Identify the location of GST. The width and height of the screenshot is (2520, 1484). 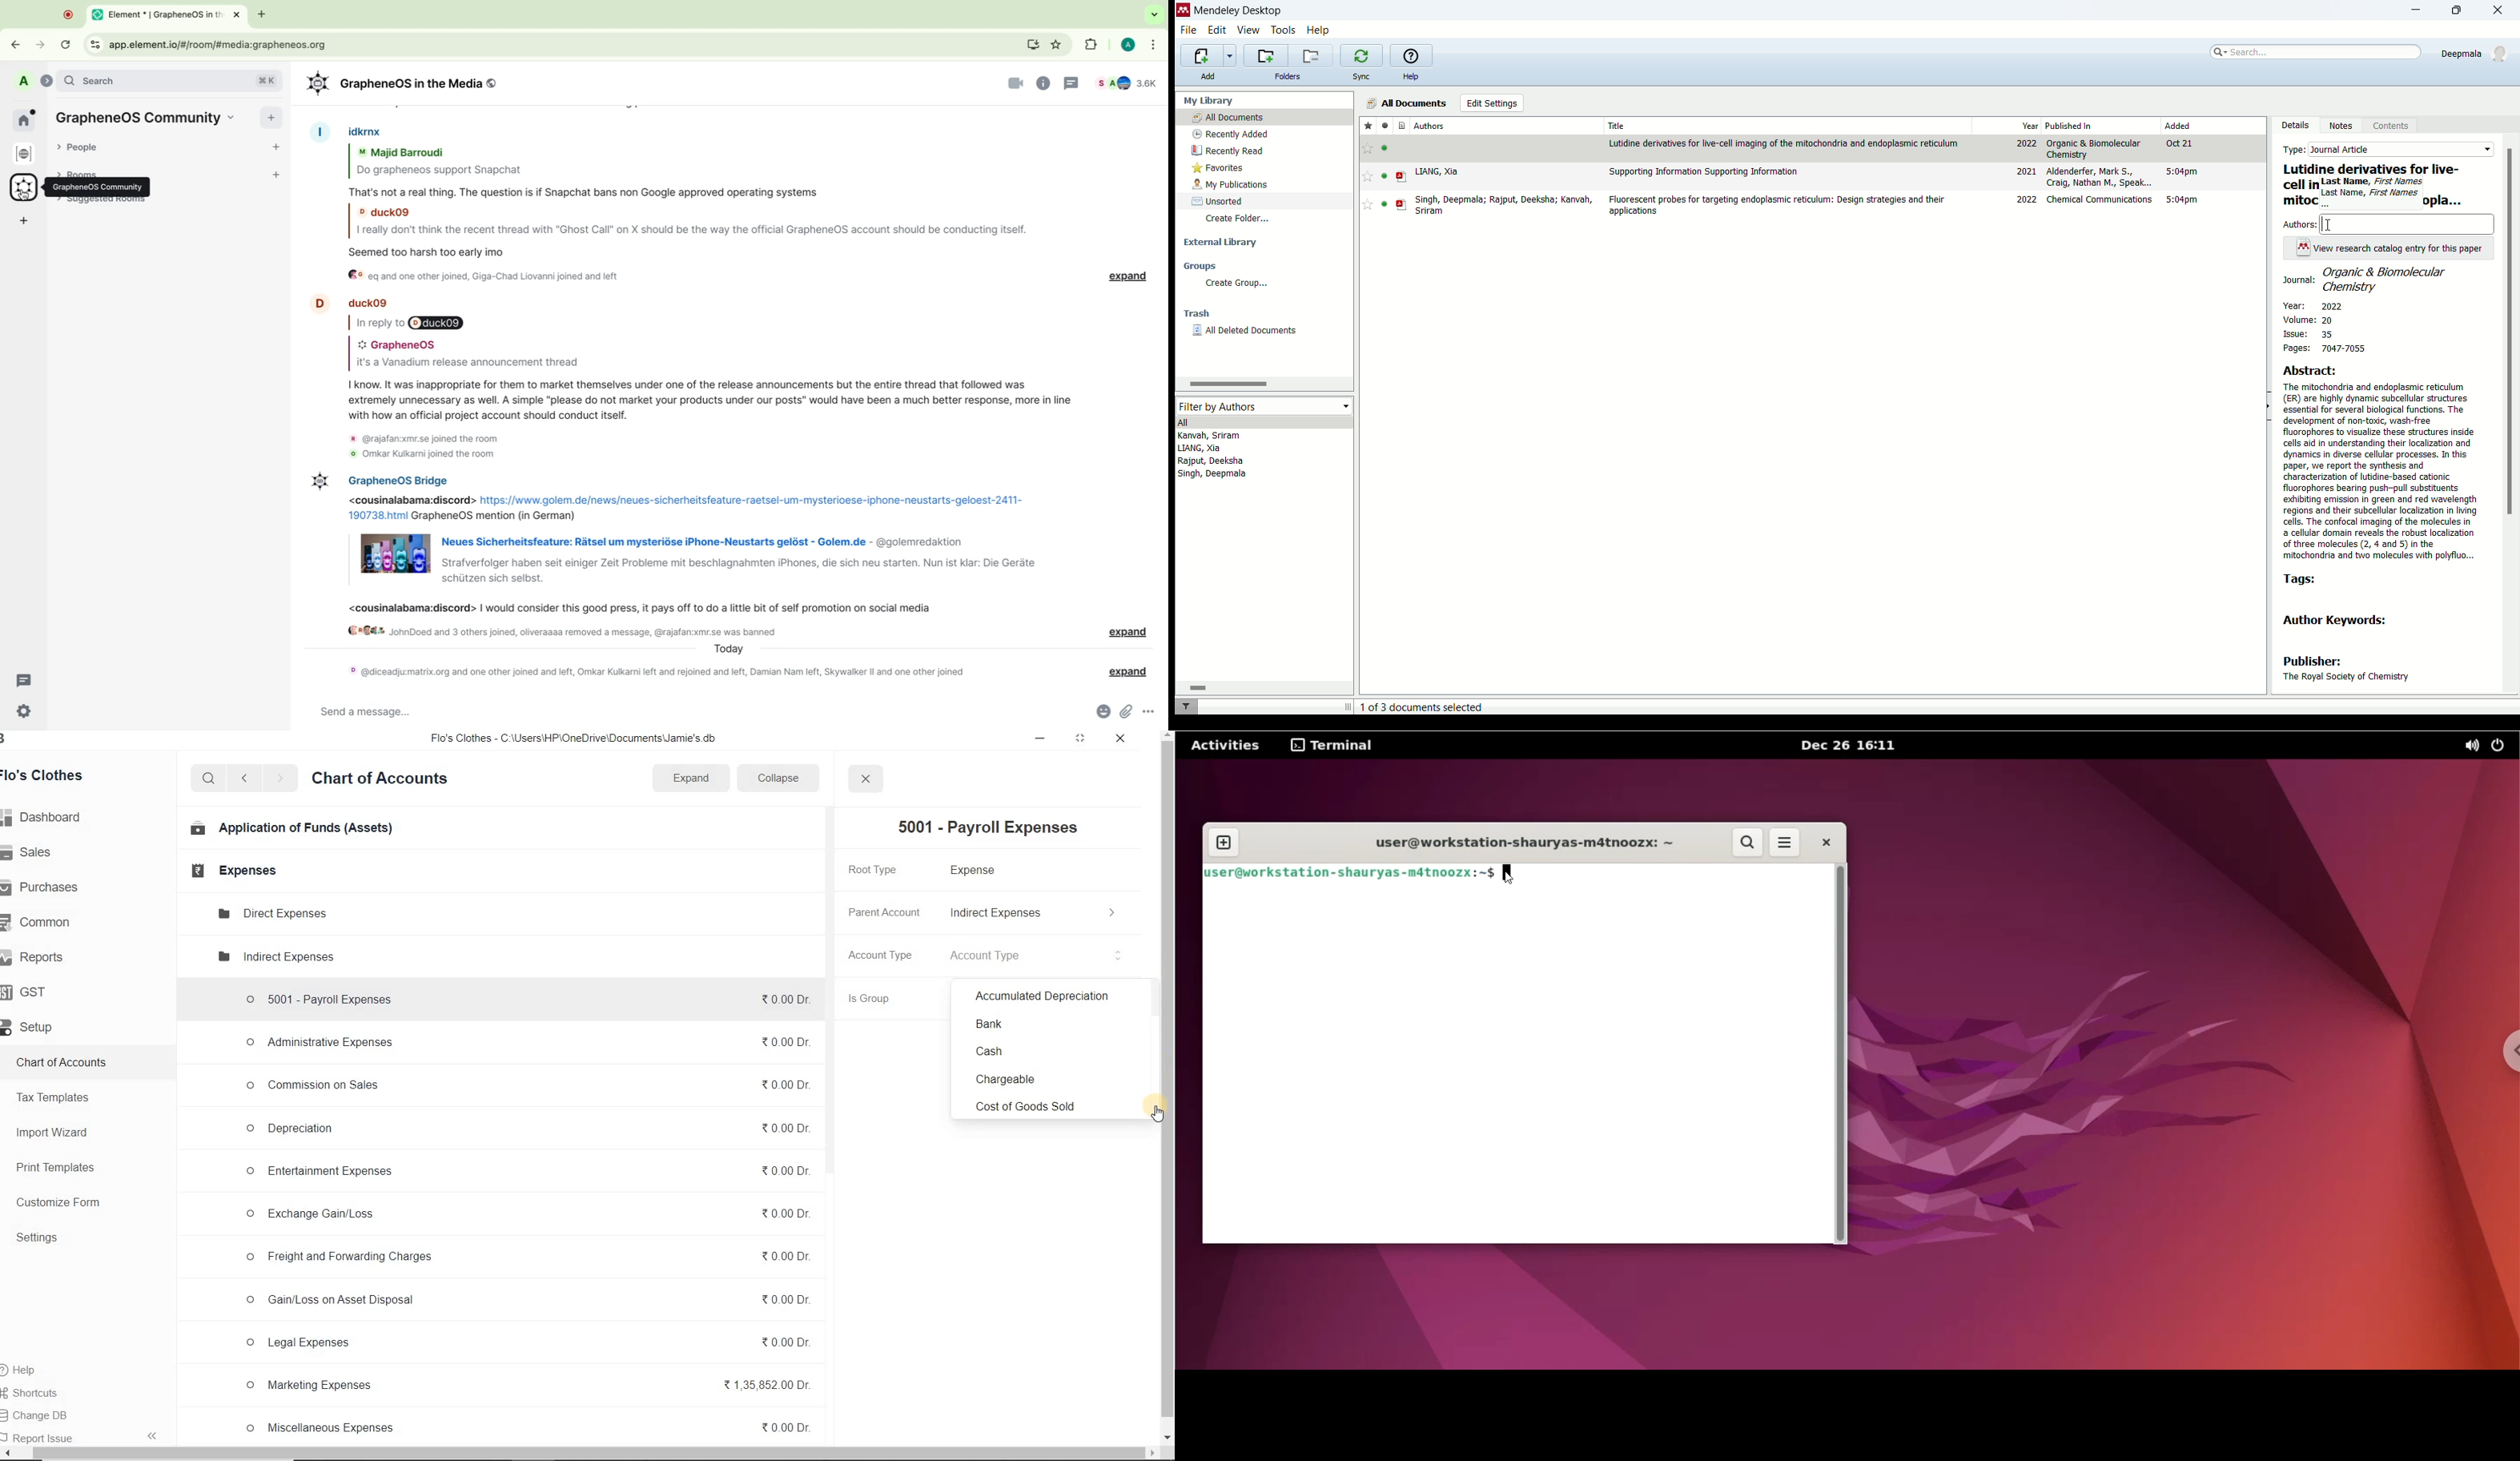
(31, 992).